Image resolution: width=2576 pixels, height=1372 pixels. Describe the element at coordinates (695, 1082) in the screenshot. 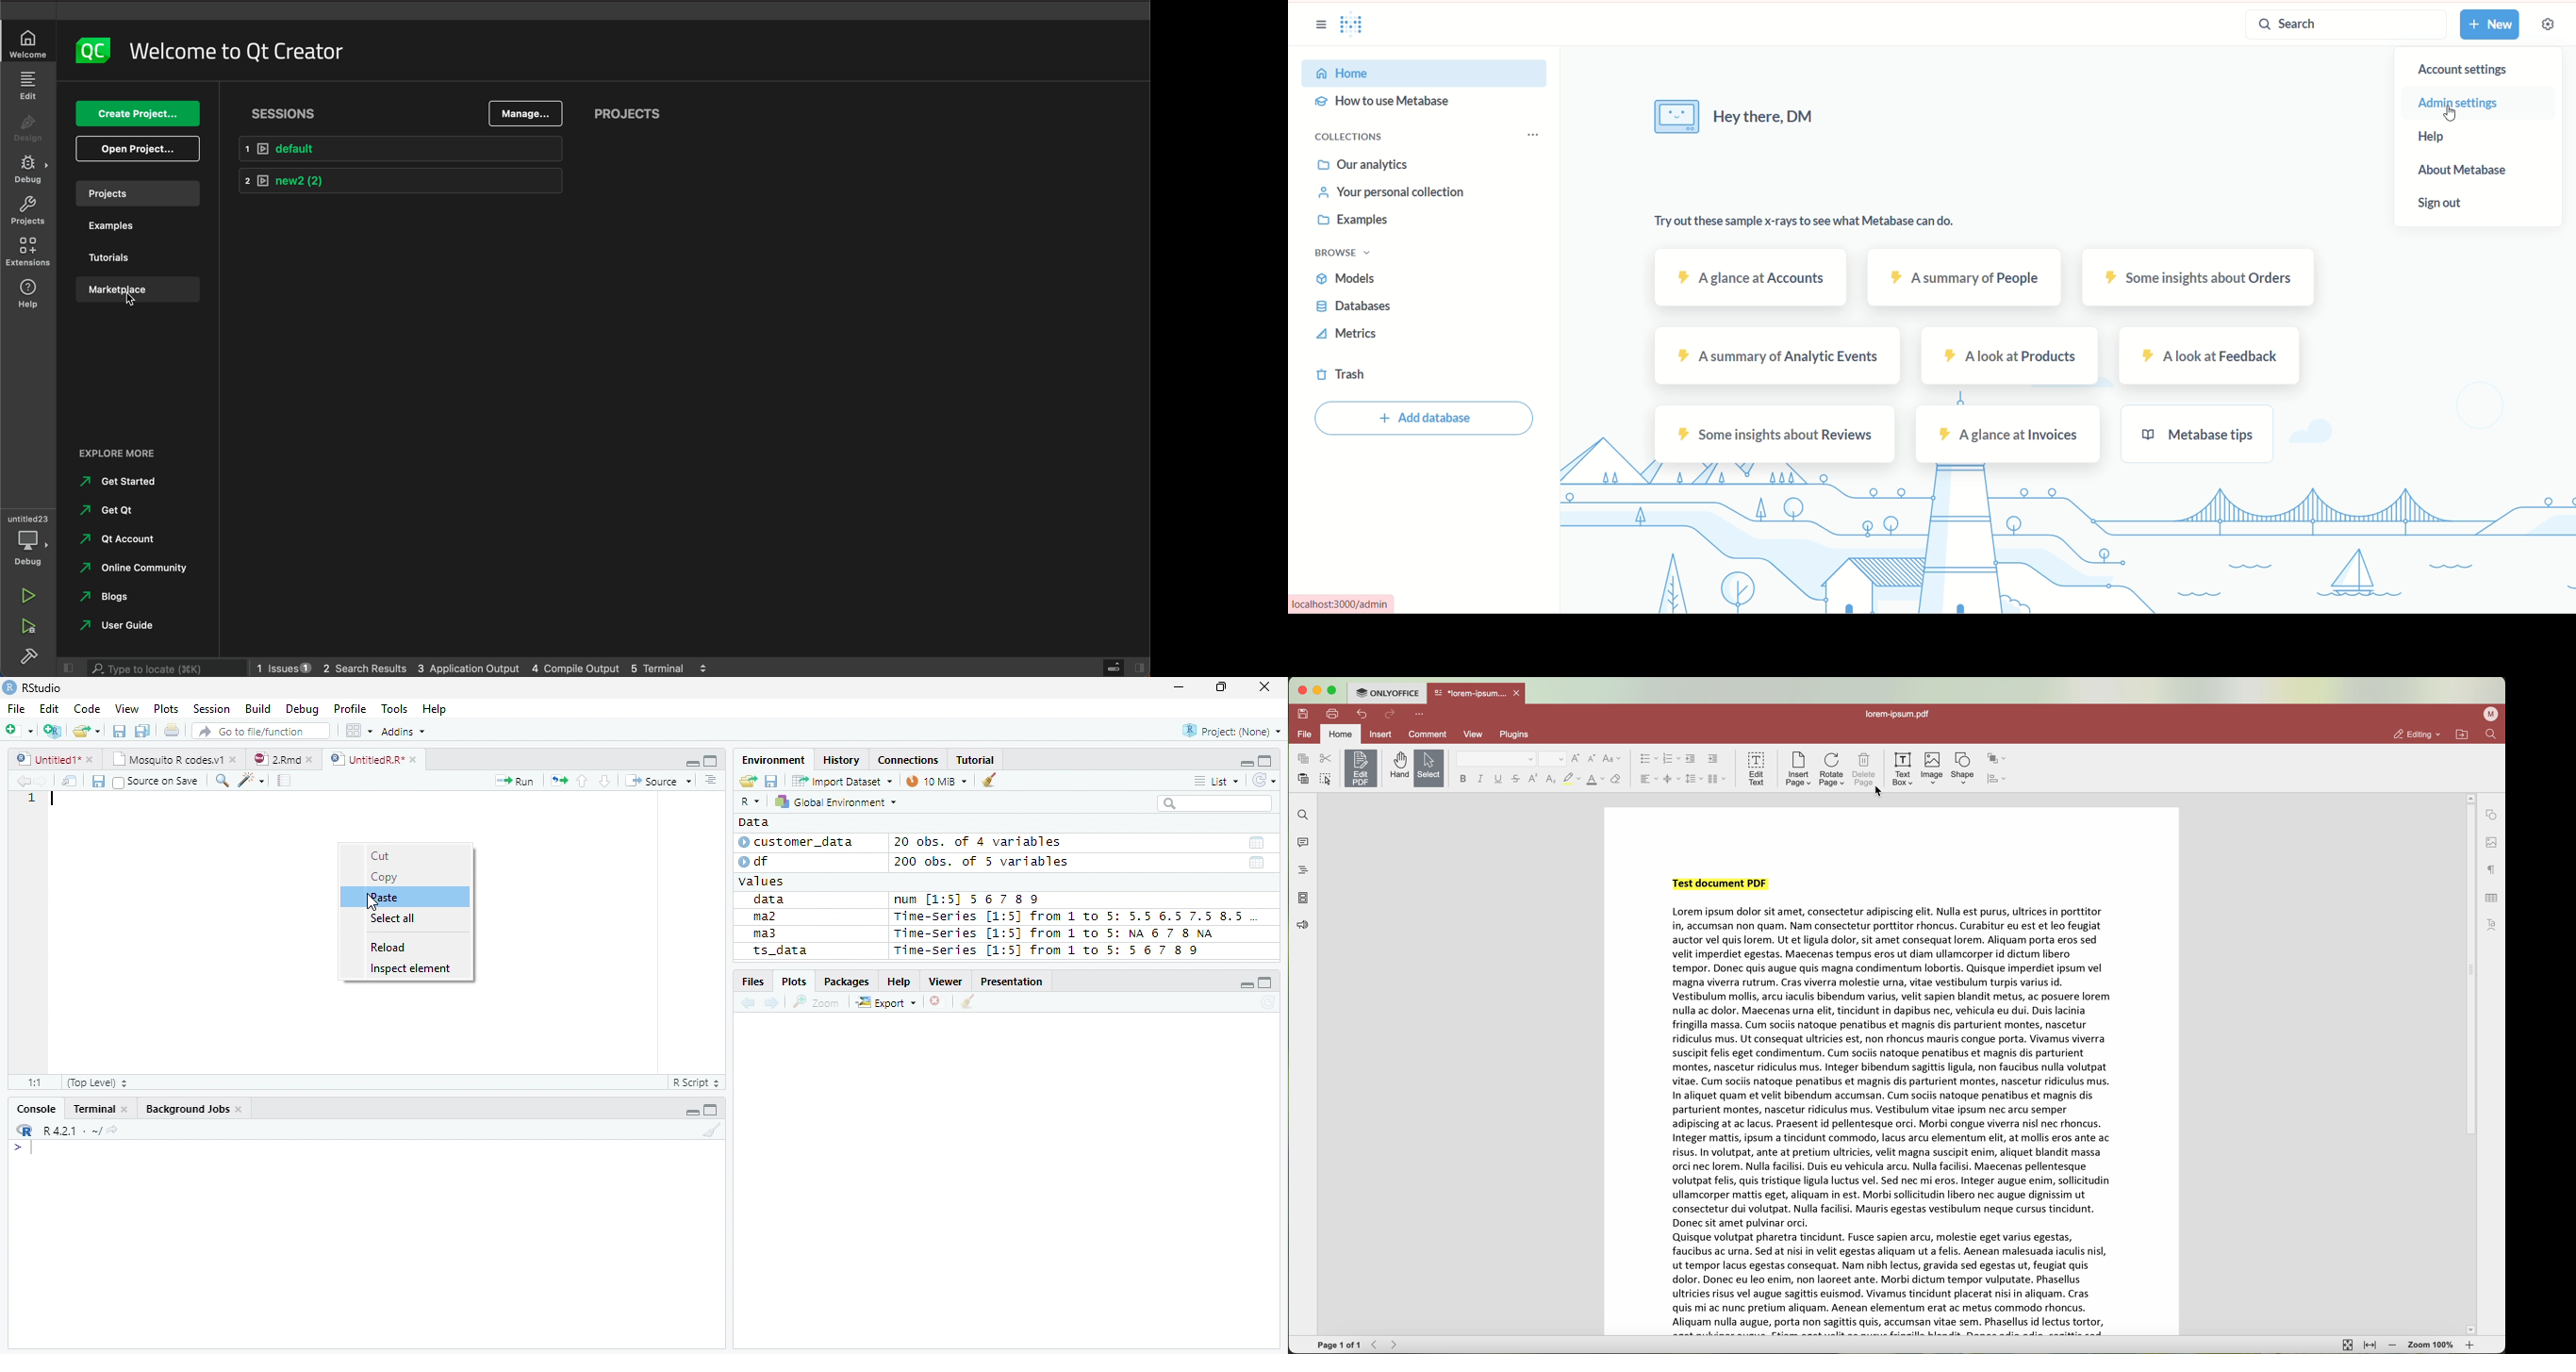

I see `R script` at that location.